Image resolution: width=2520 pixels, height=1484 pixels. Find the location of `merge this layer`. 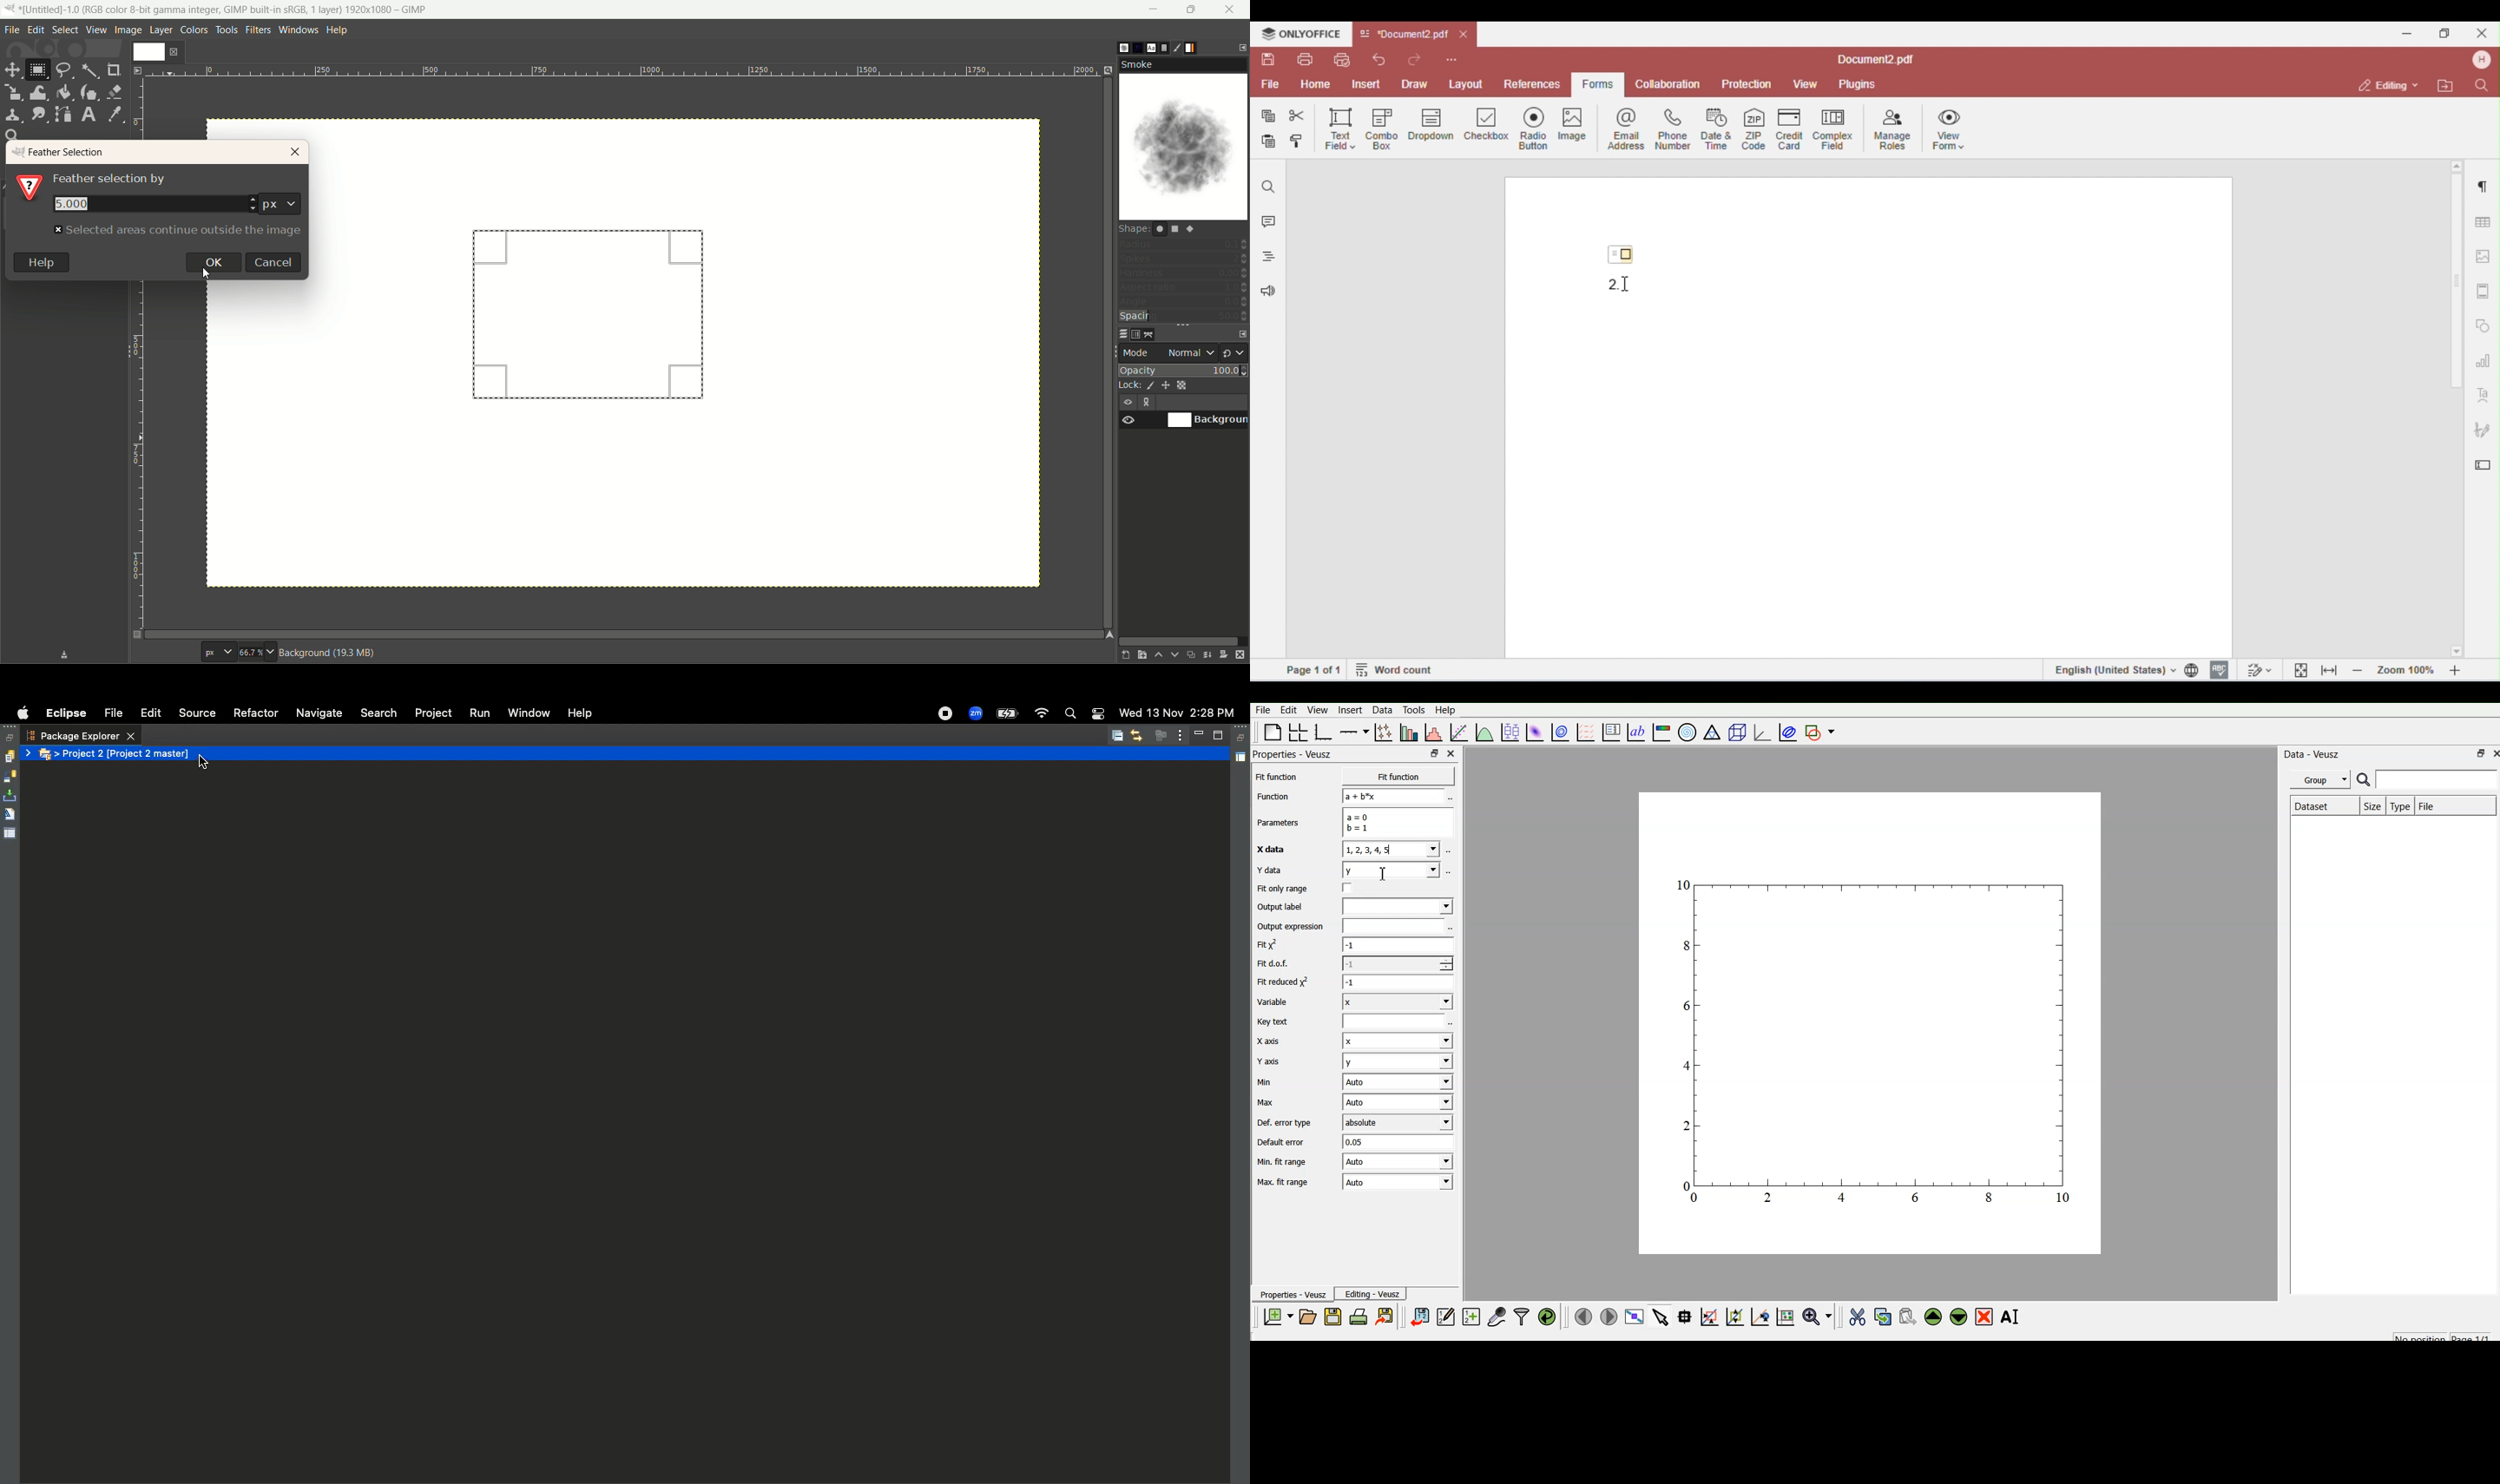

merge this layer is located at coordinates (1206, 655).